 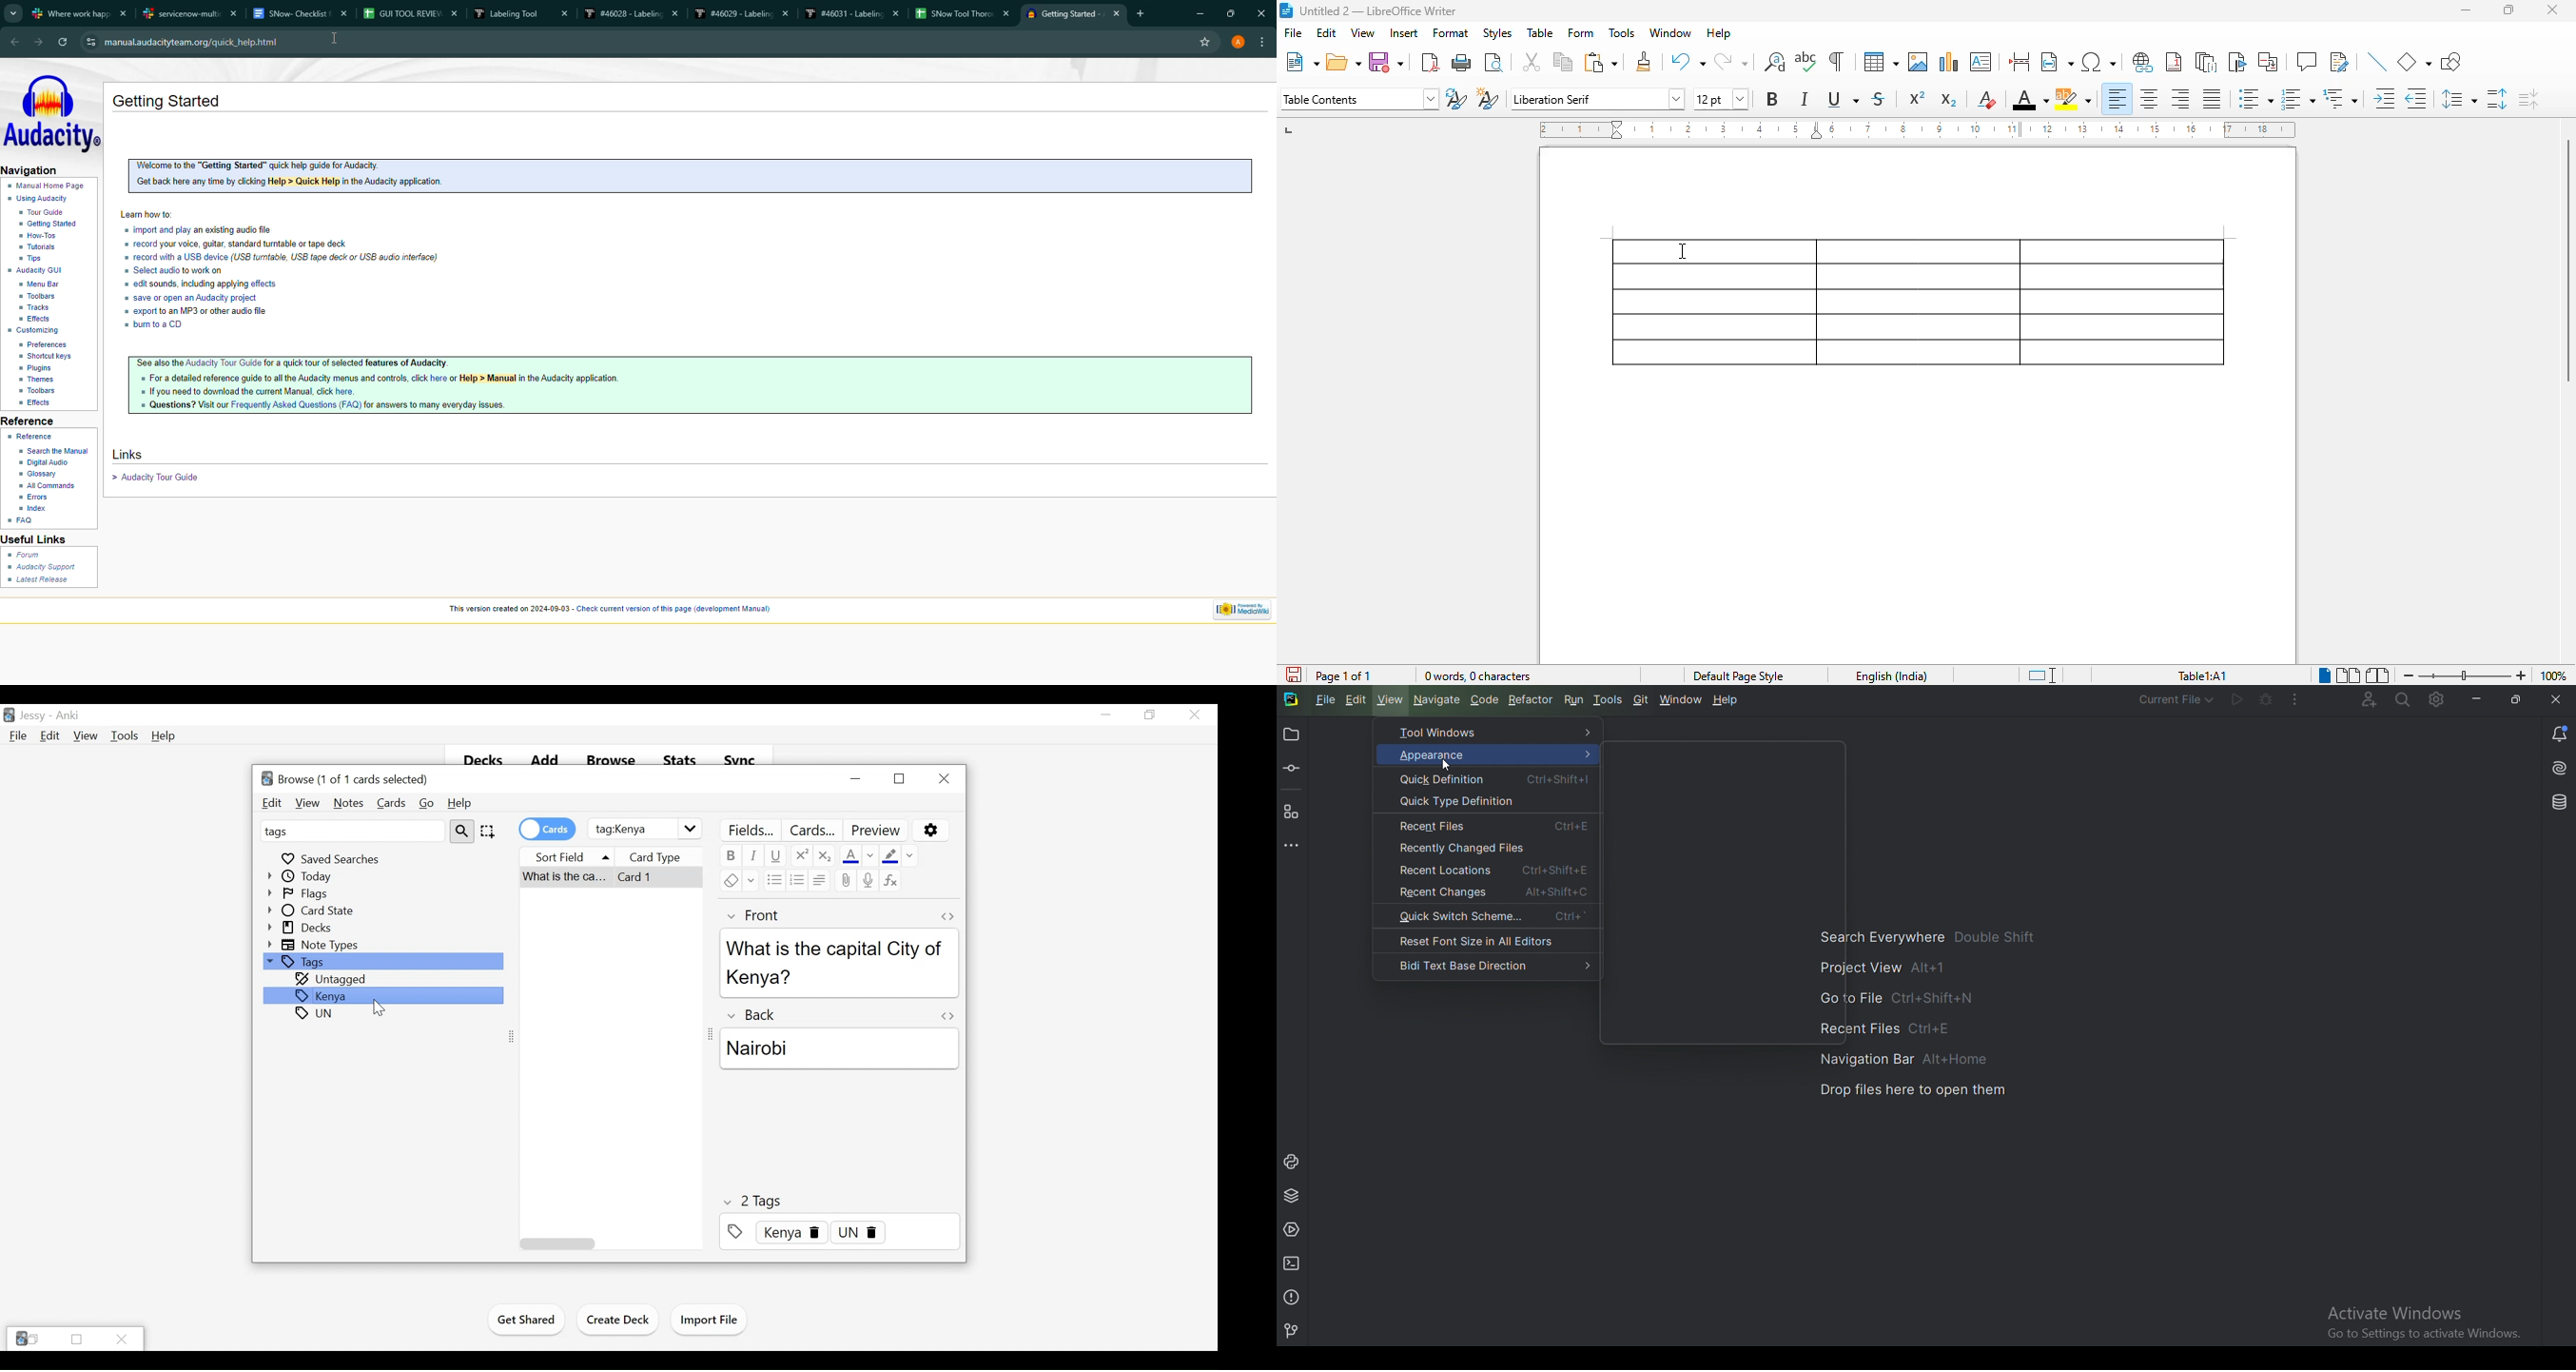 I want to click on Options, so click(x=930, y=830).